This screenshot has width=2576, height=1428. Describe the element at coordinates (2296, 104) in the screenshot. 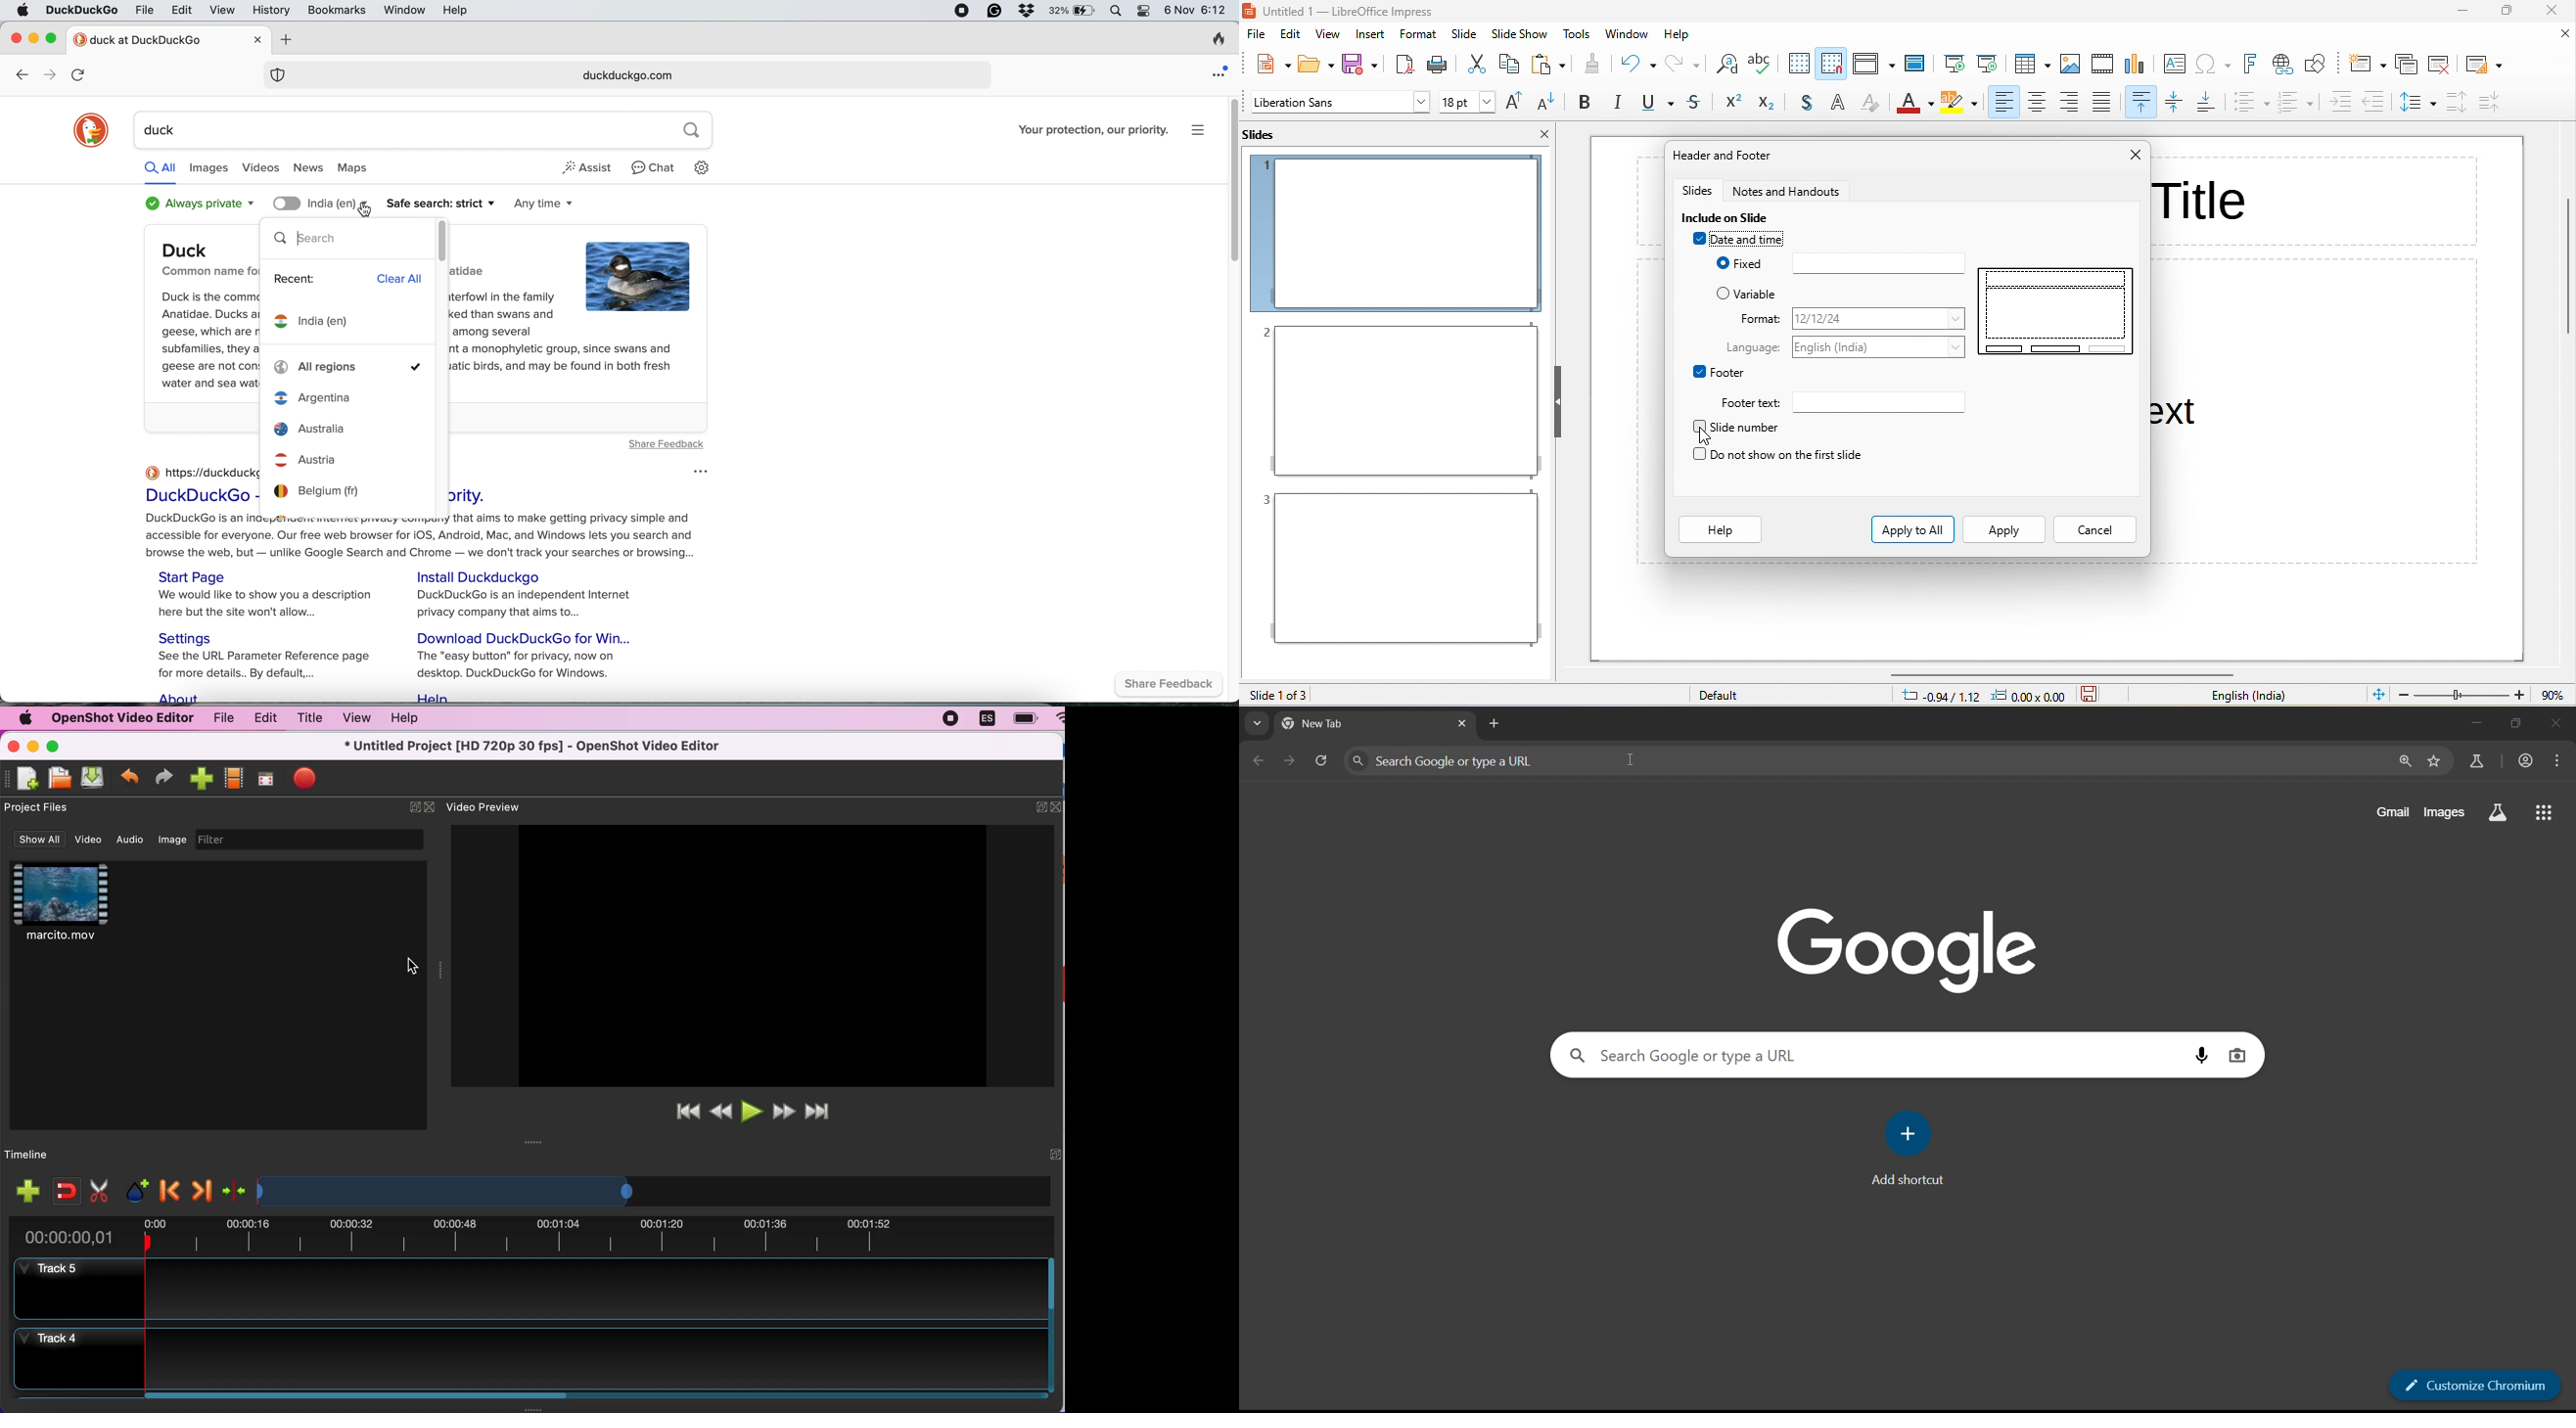

I see `ordered list` at that location.